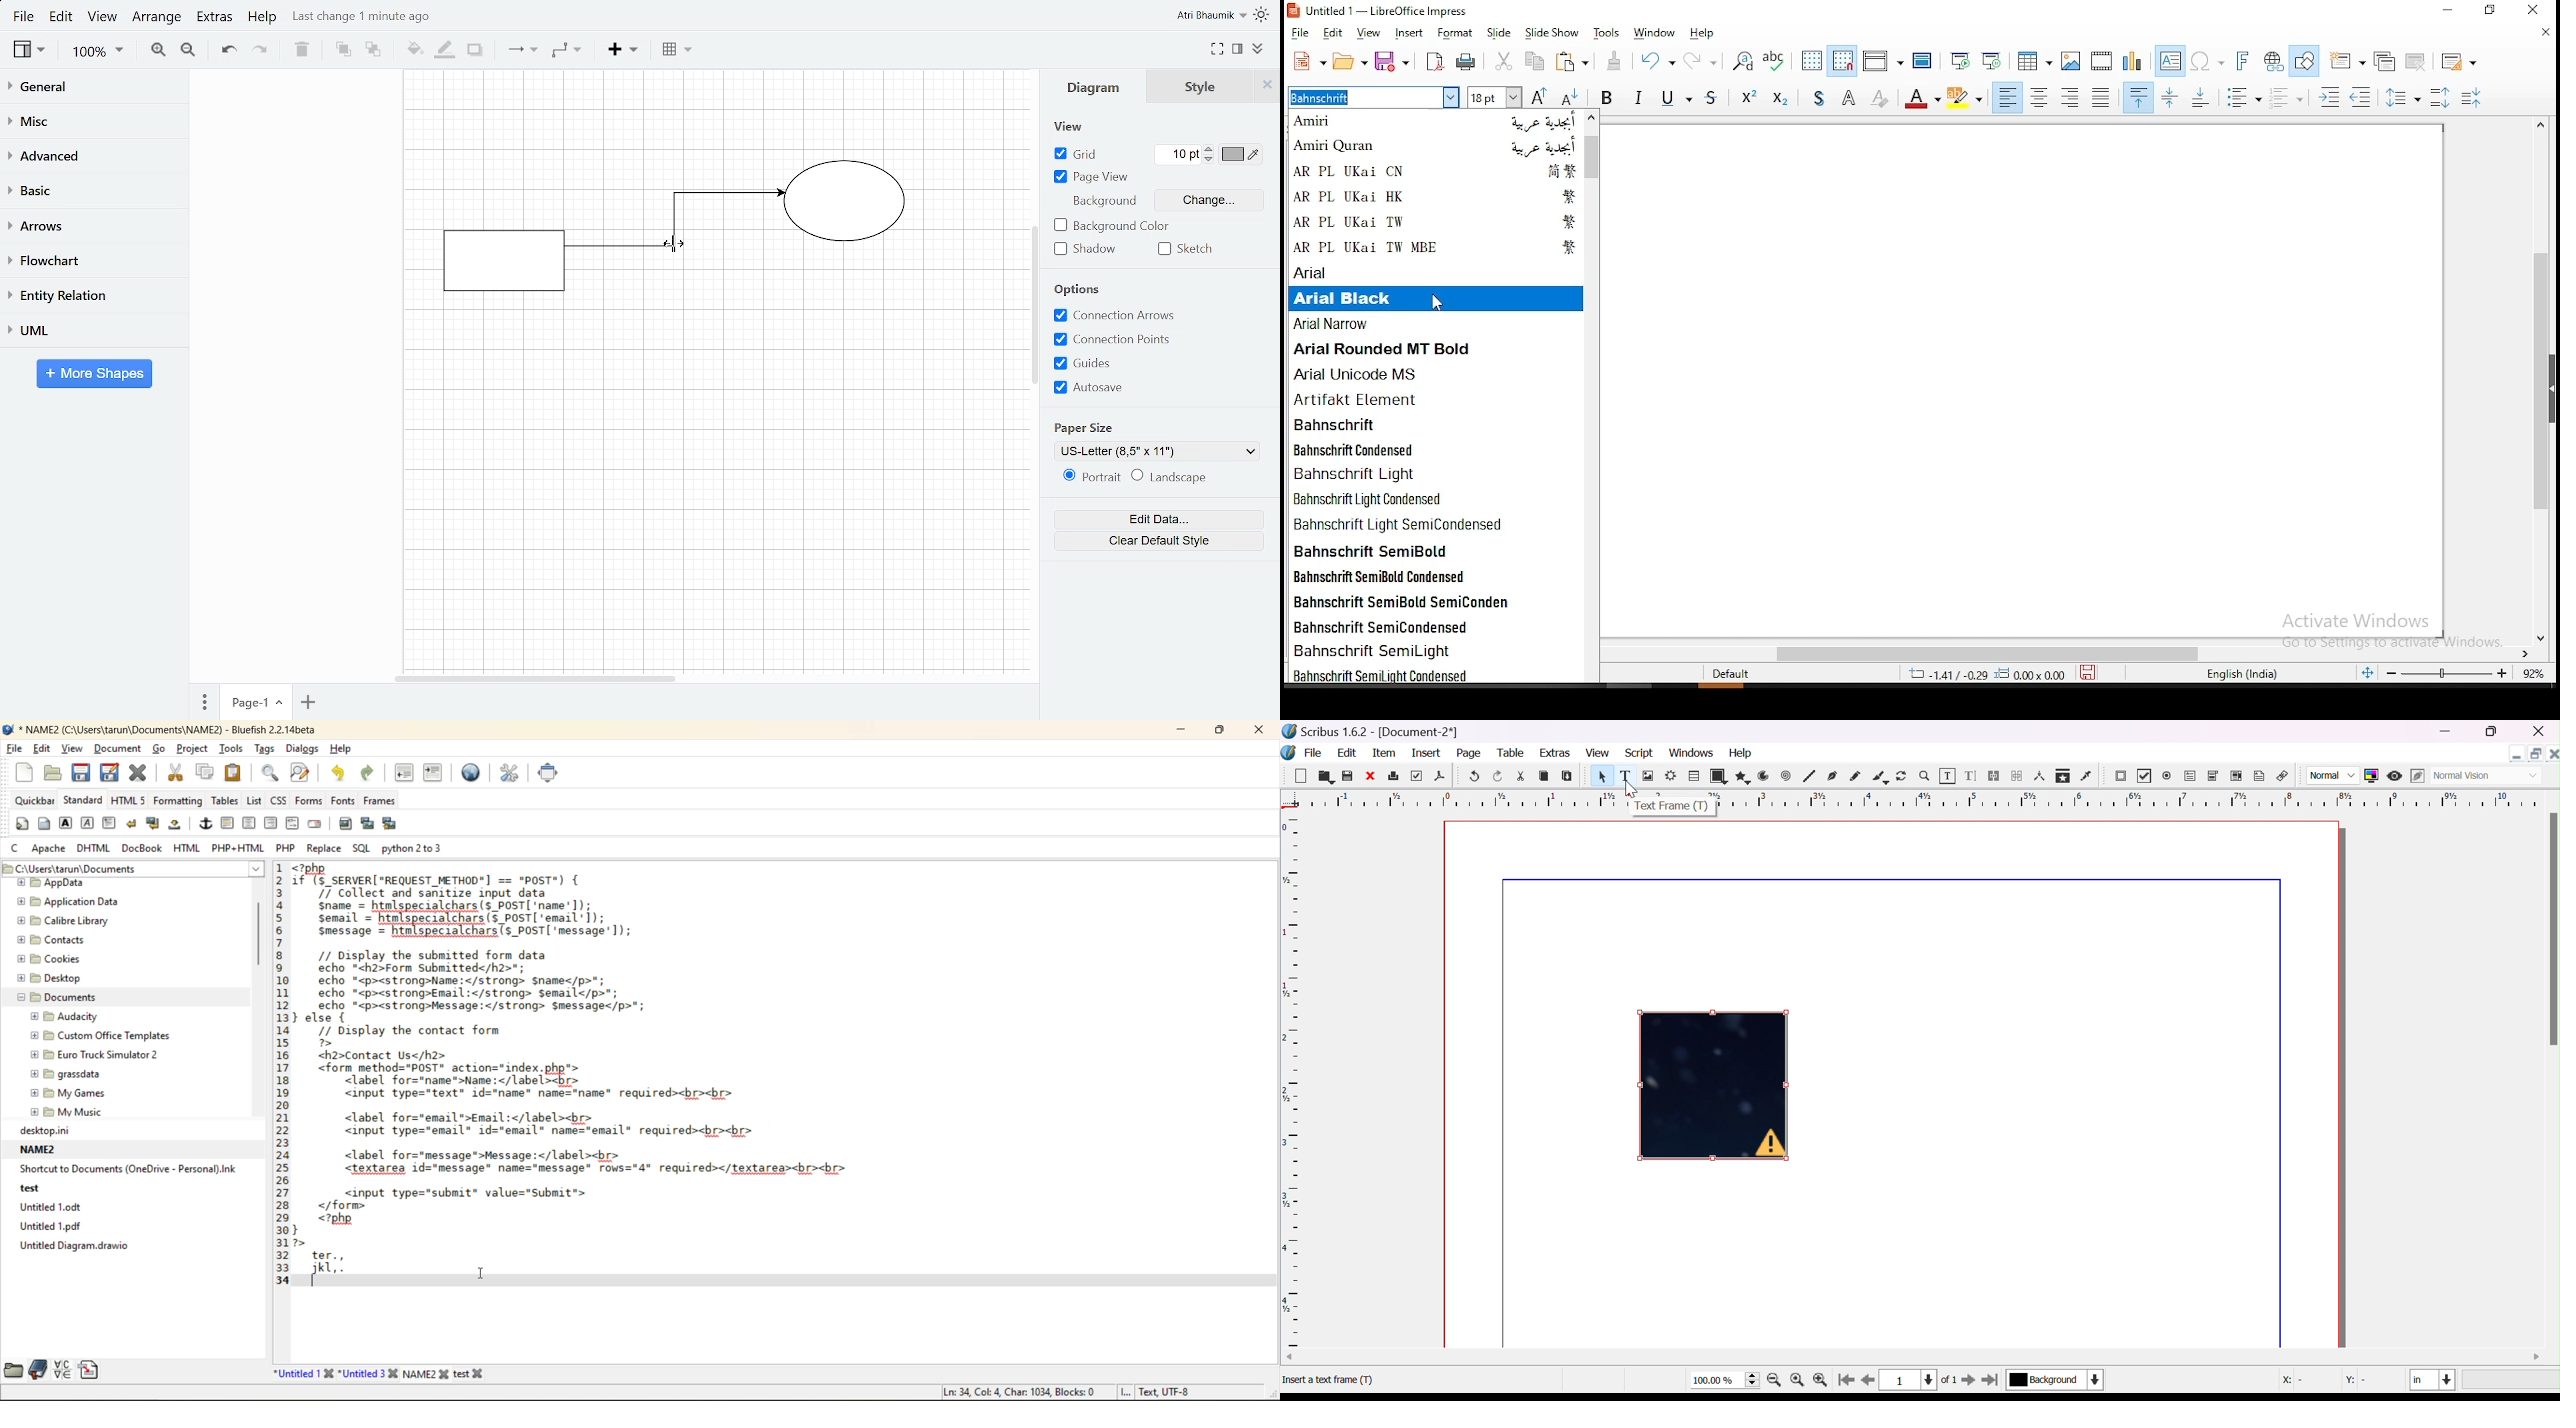  Describe the element at coordinates (566, 51) in the screenshot. I see `Waypoints` at that location.